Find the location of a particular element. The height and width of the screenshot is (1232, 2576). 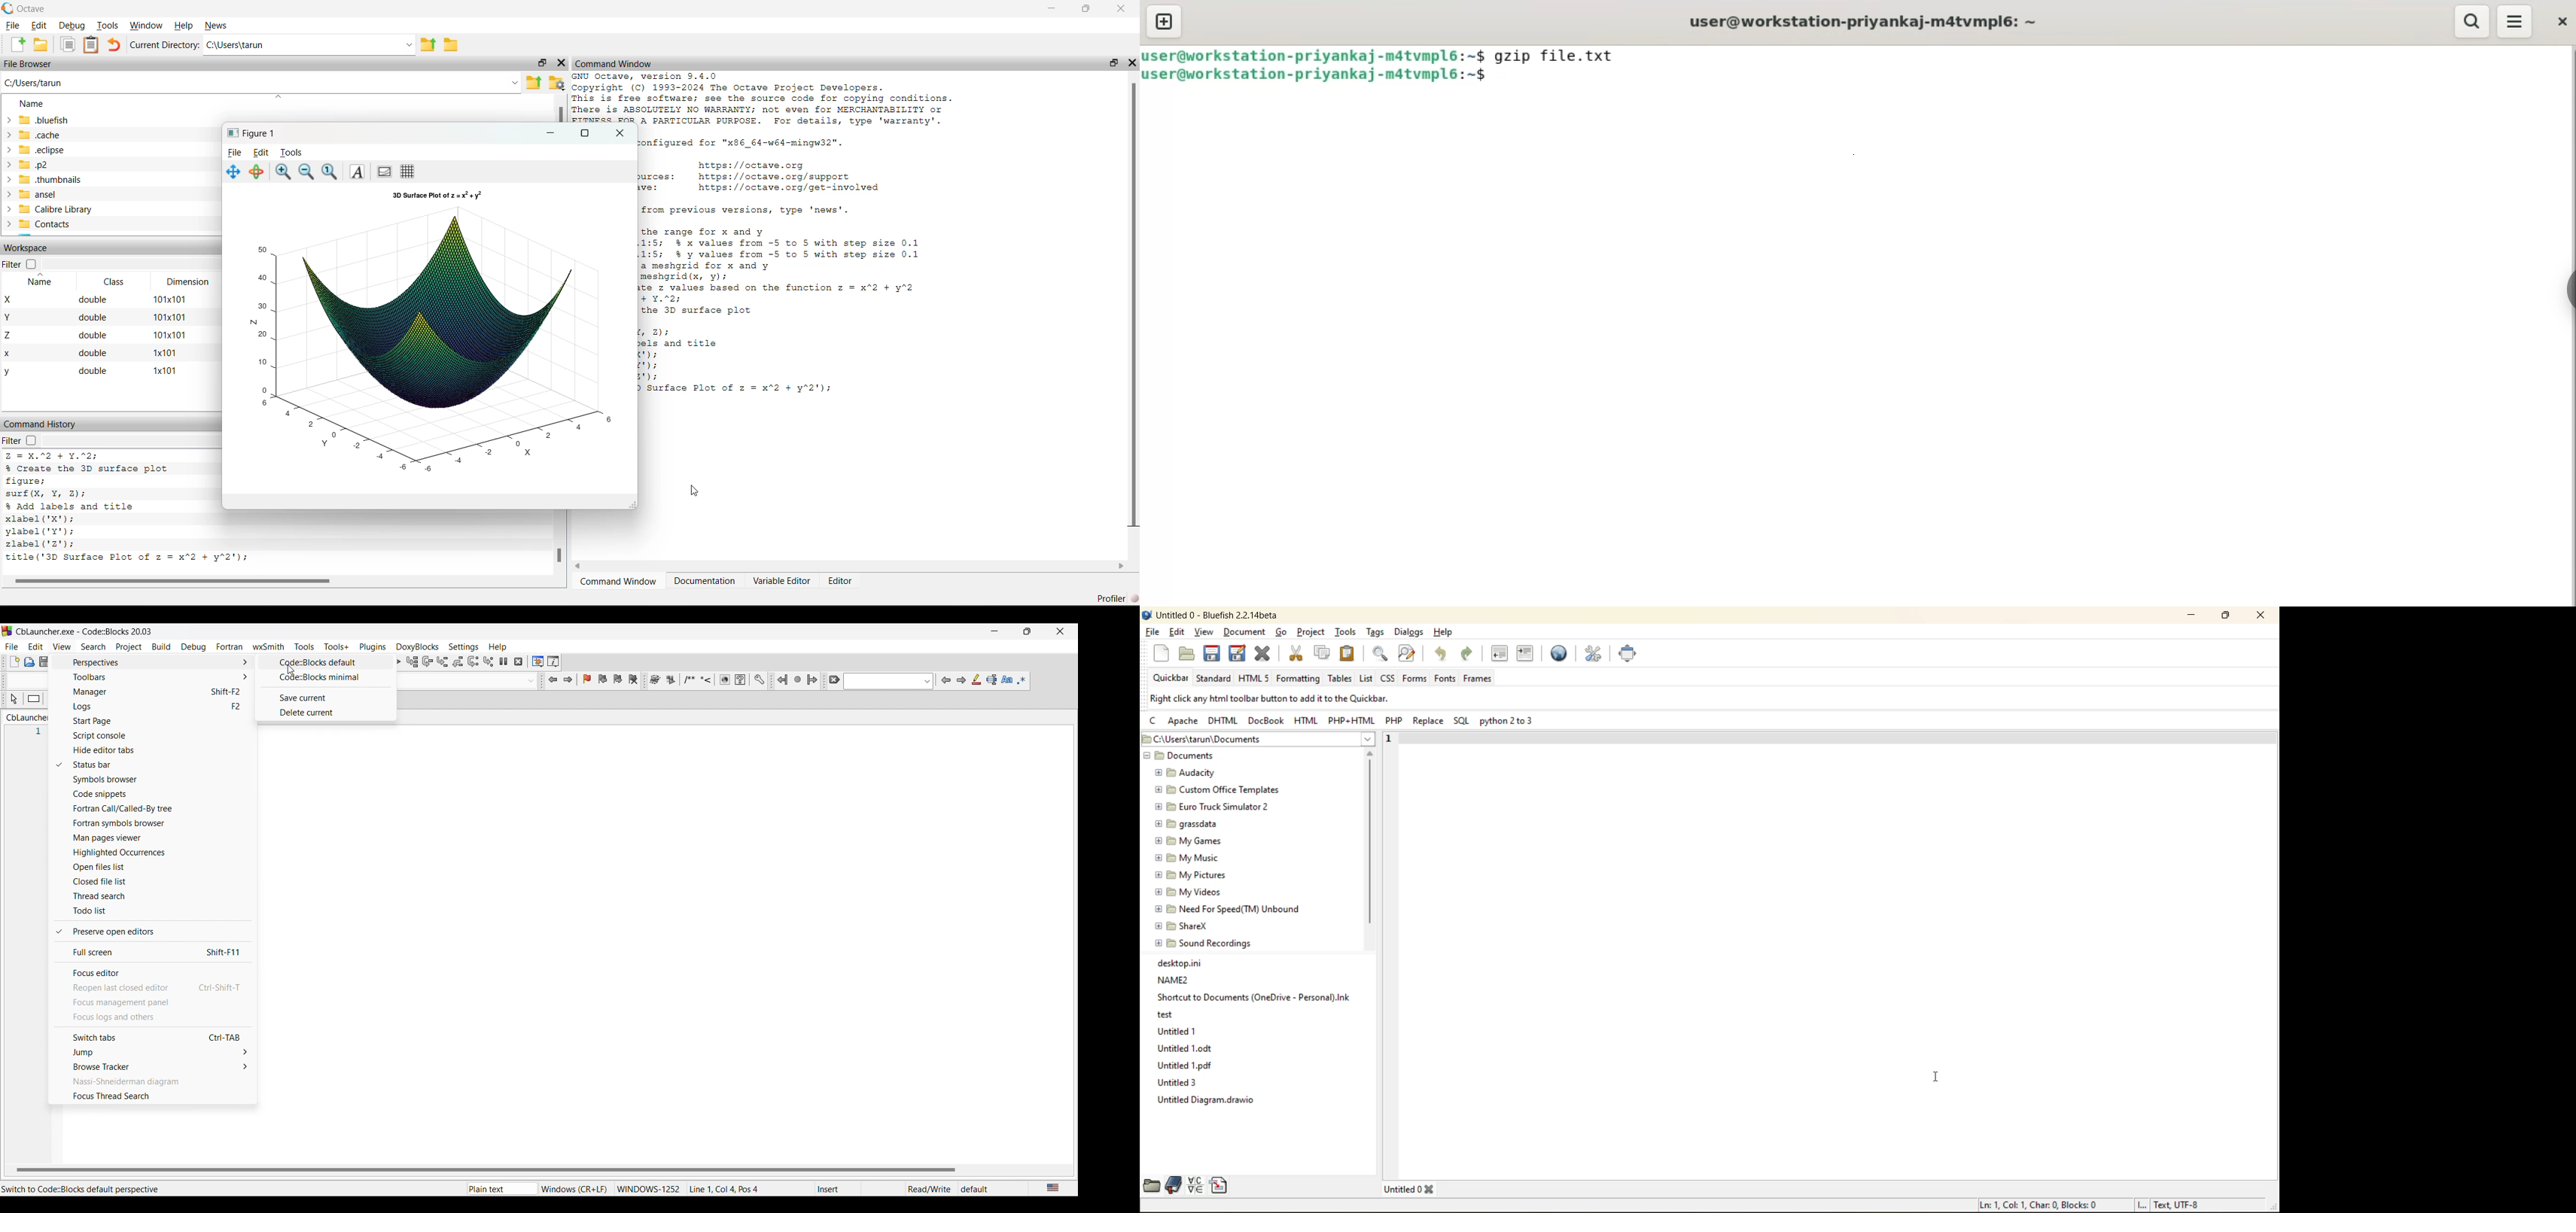

Grid is located at coordinates (408, 171).